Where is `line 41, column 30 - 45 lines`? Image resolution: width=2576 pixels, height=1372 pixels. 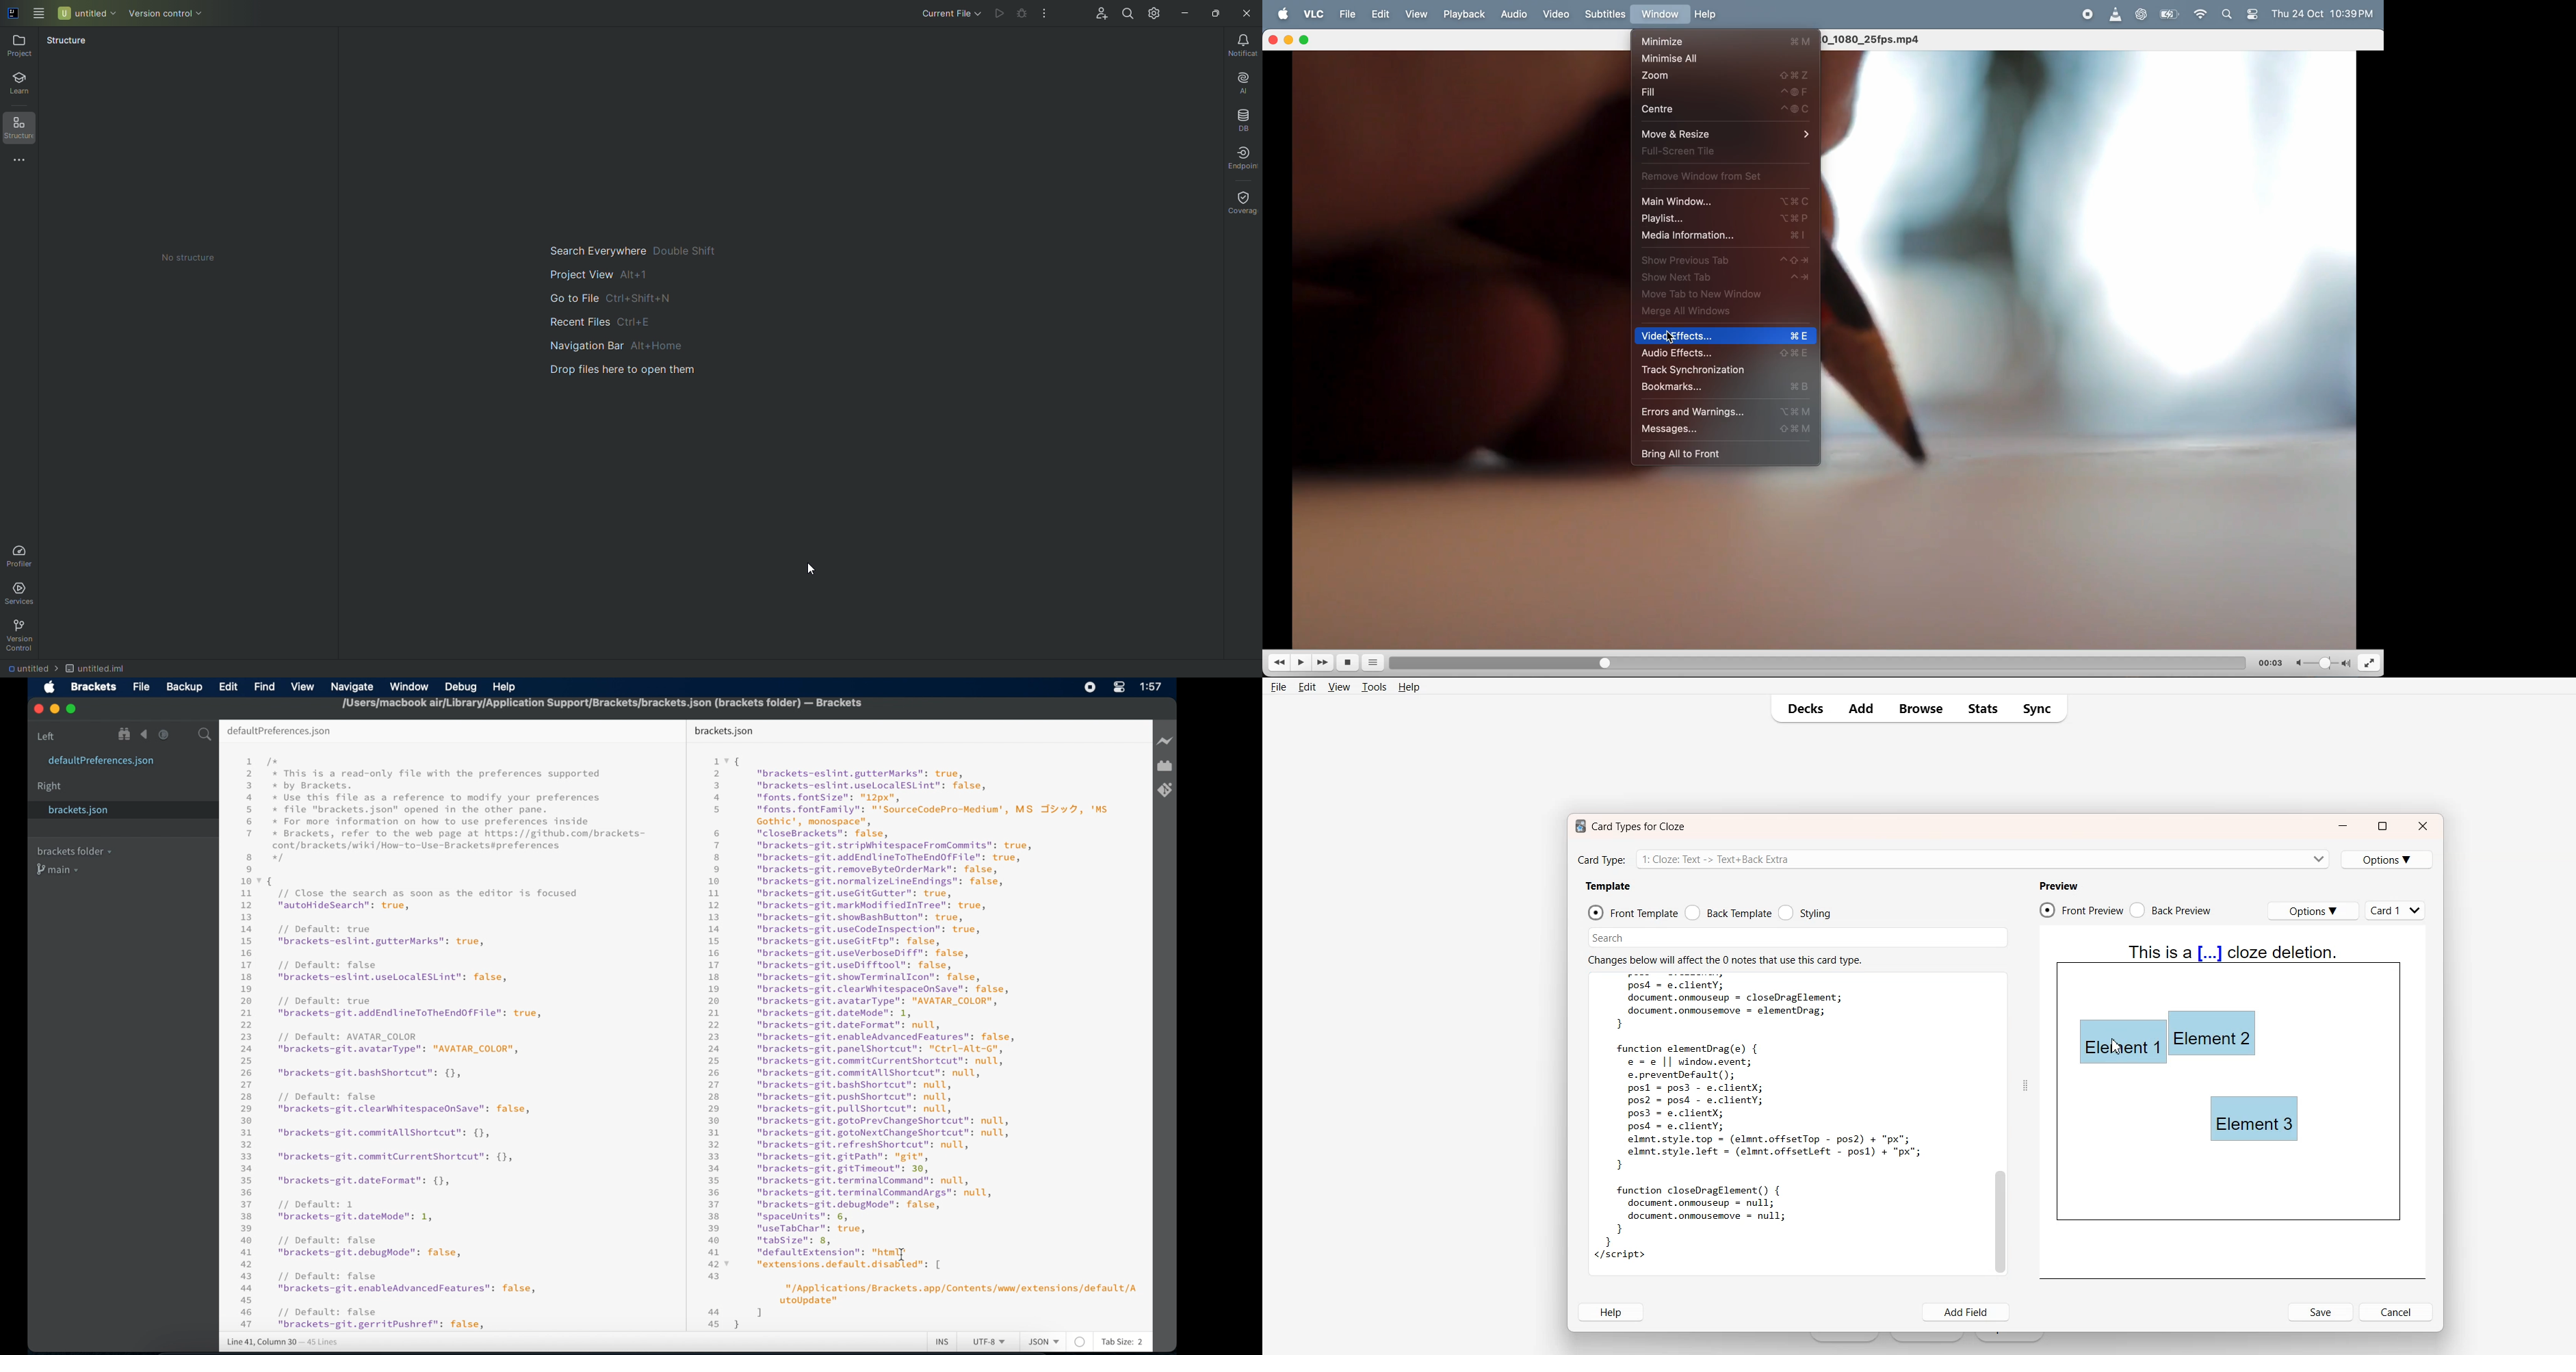
line 41, column 30 - 45 lines is located at coordinates (282, 1342).